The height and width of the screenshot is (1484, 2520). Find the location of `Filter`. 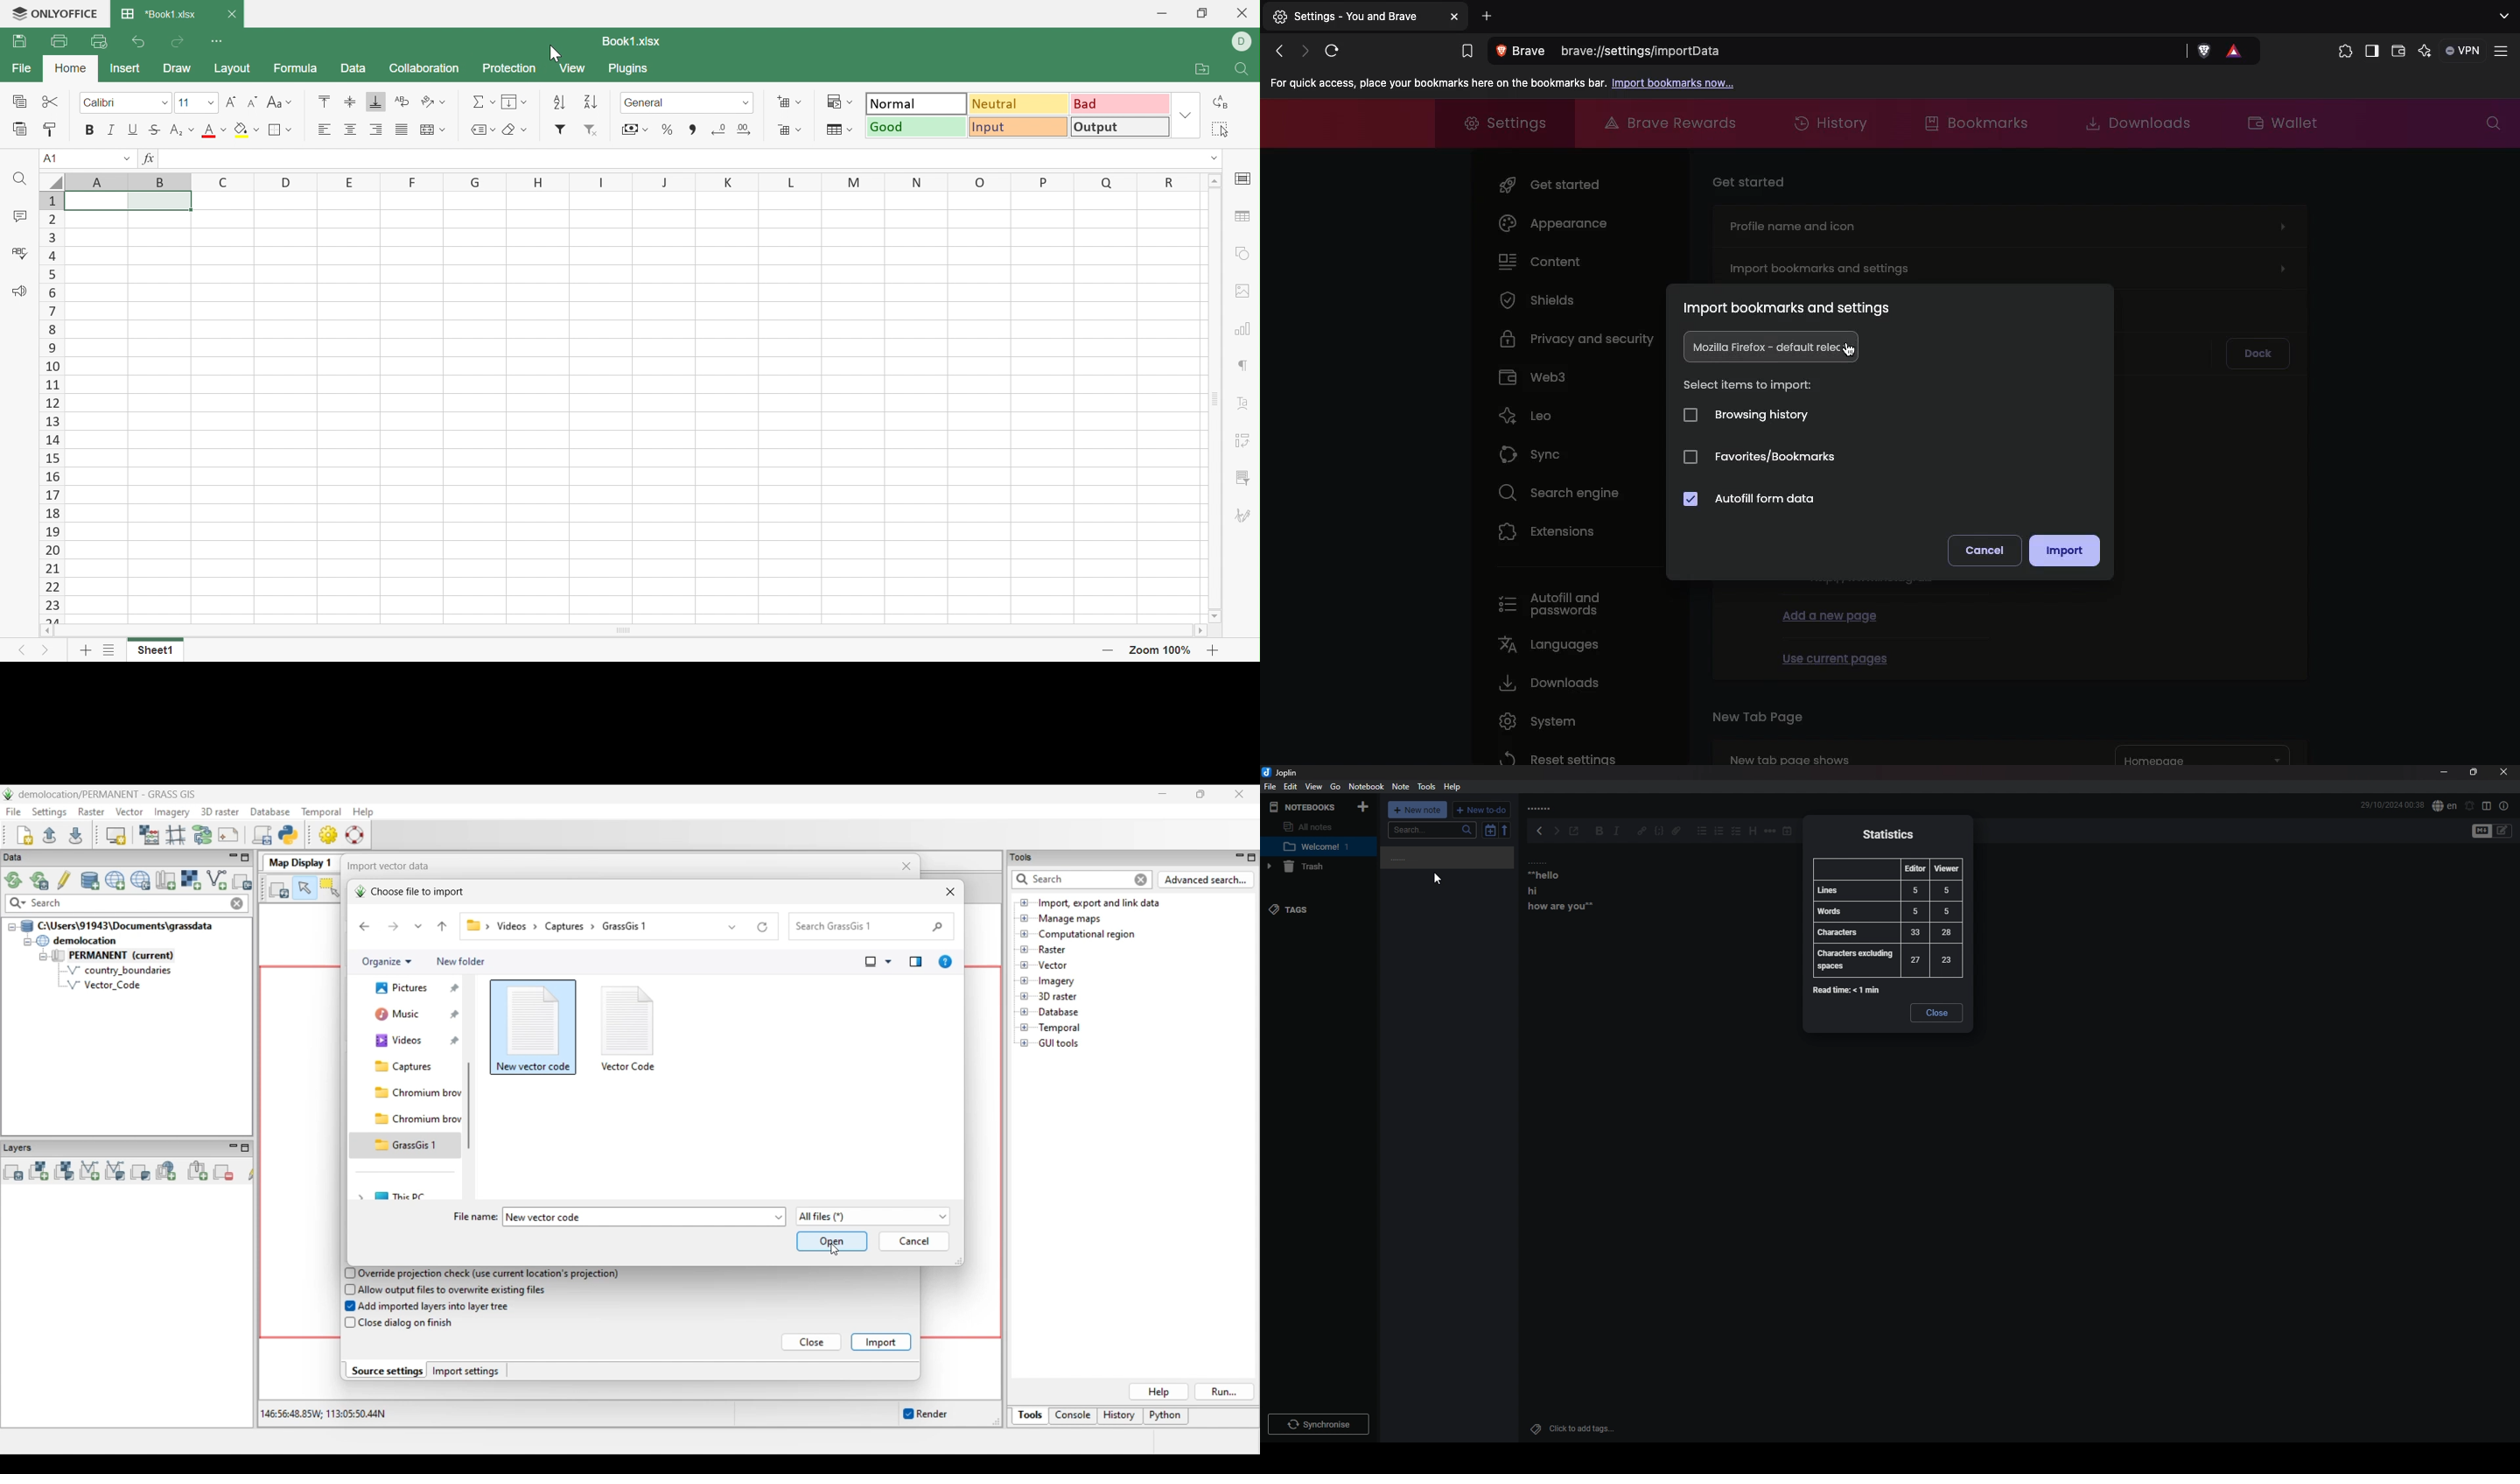

Filter is located at coordinates (560, 128).